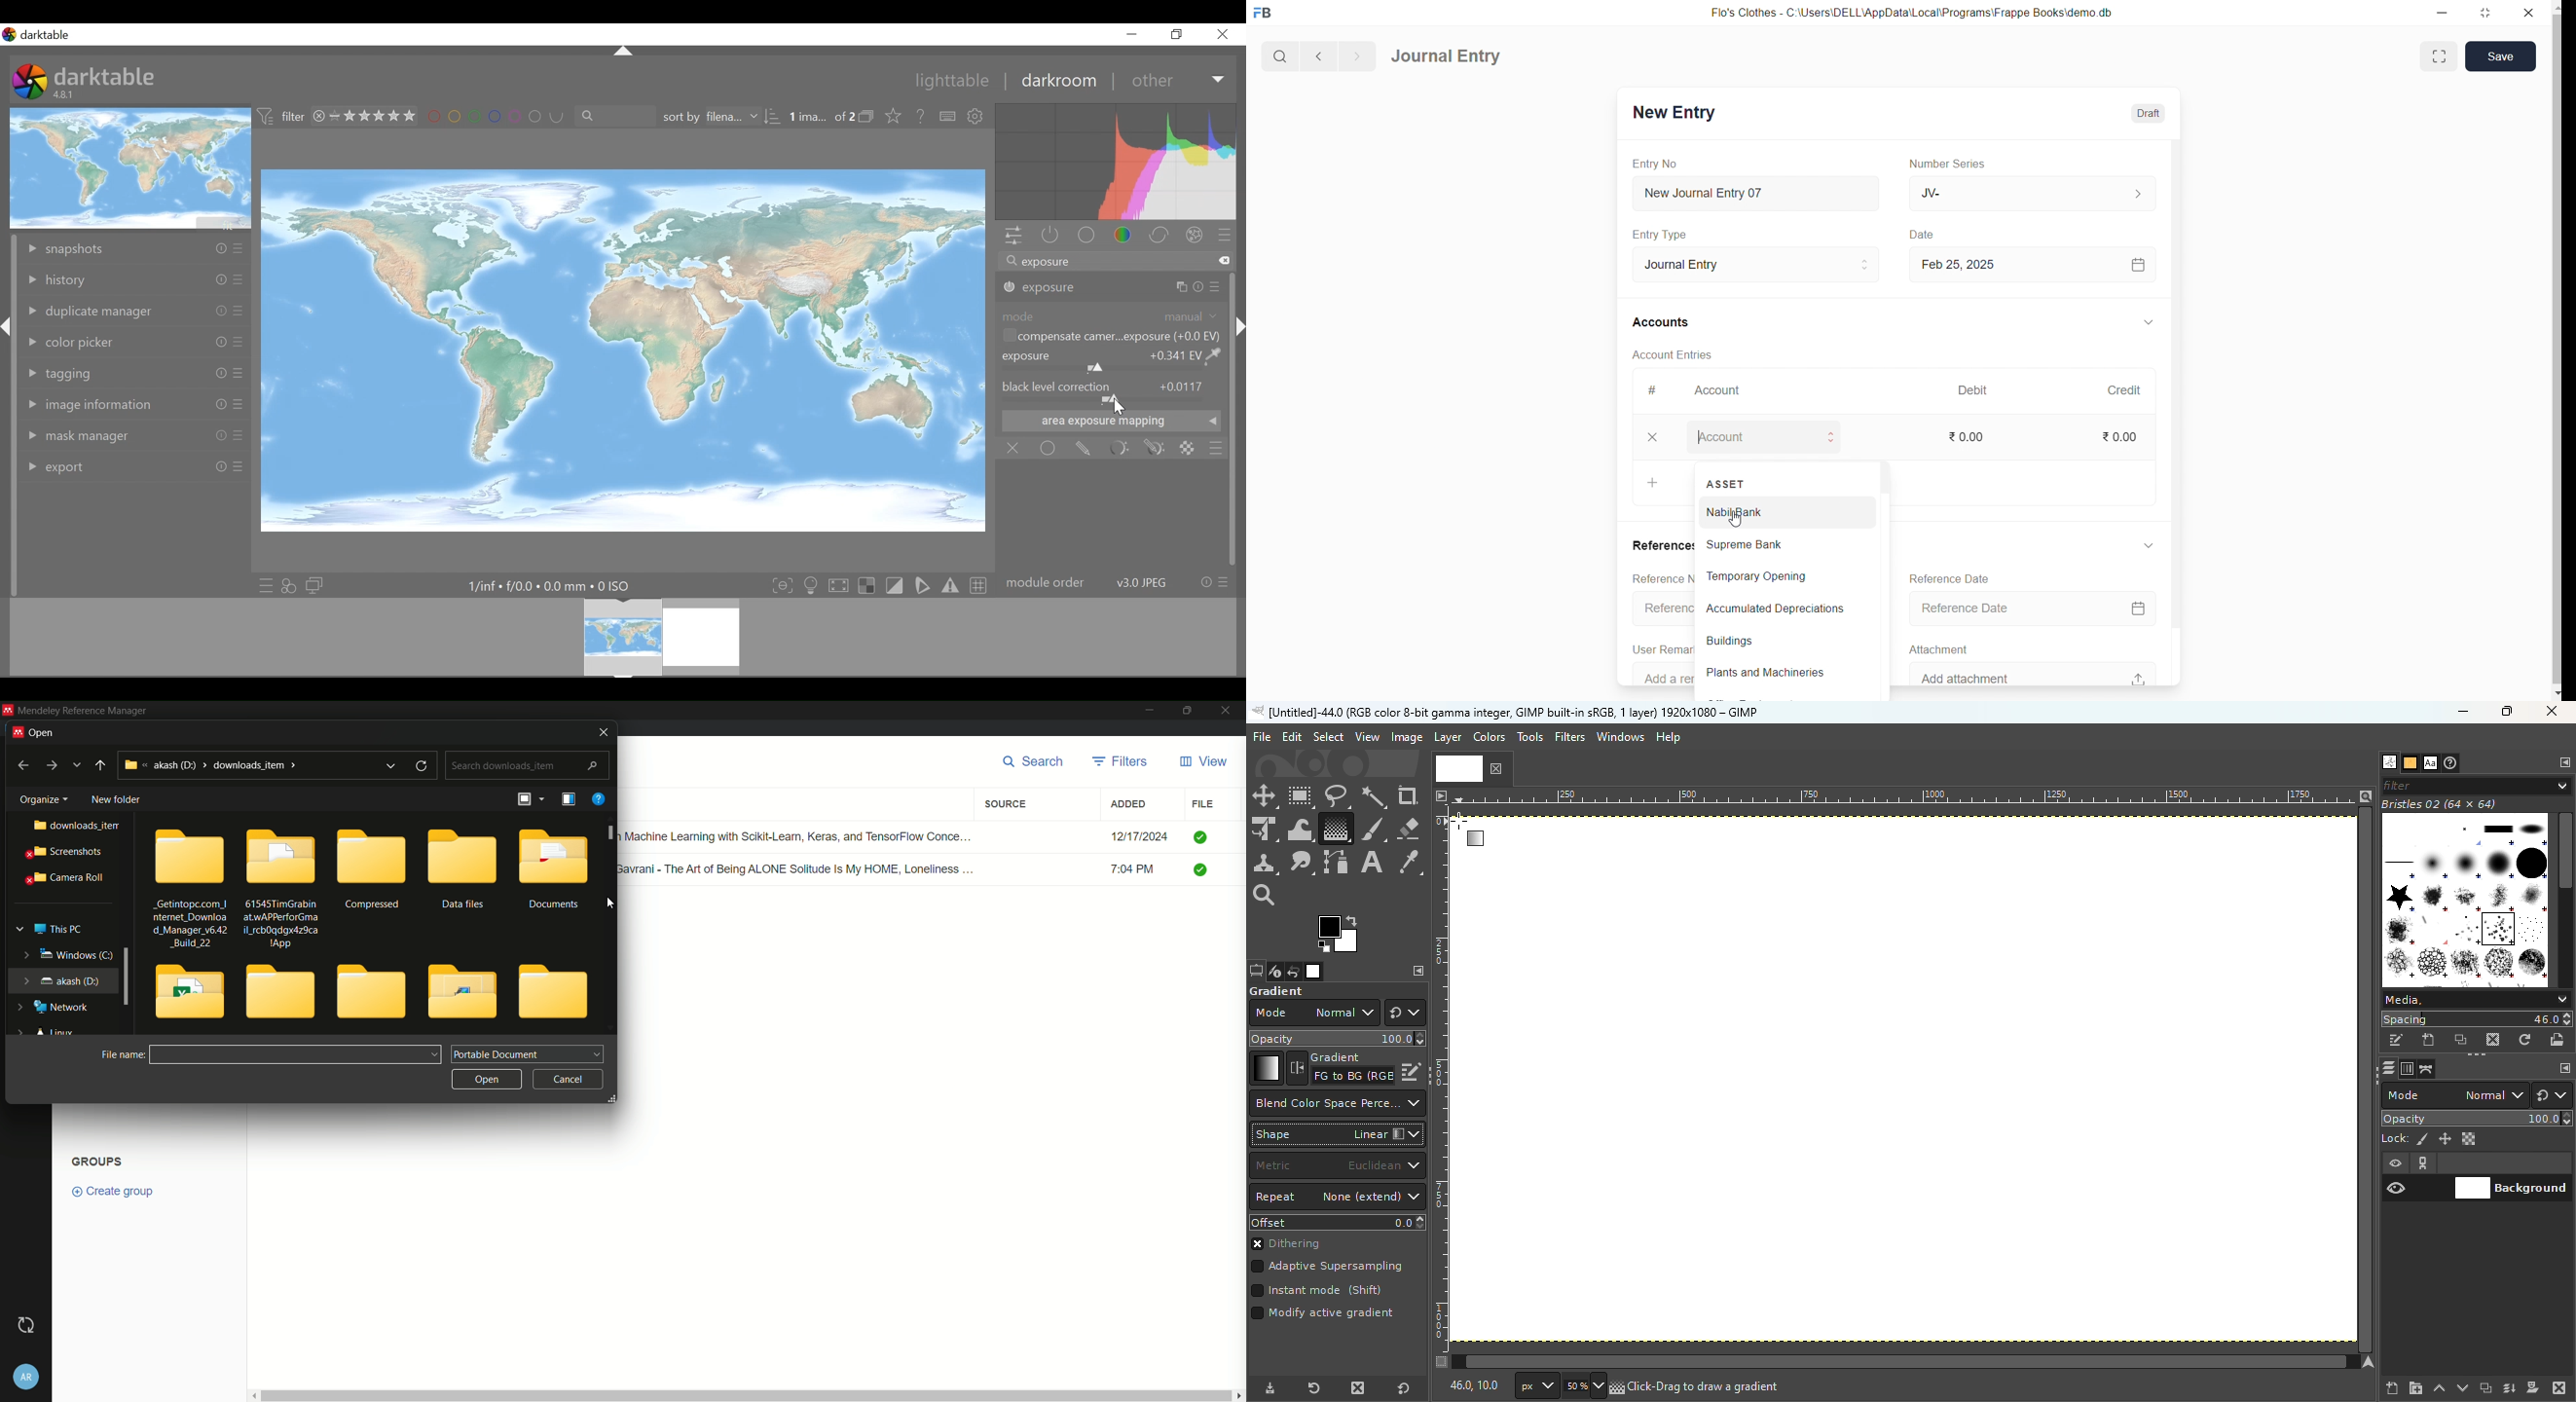 The height and width of the screenshot is (1428, 2576). What do you see at coordinates (1317, 54) in the screenshot?
I see `navigate backward ` at bounding box center [1317, 54].